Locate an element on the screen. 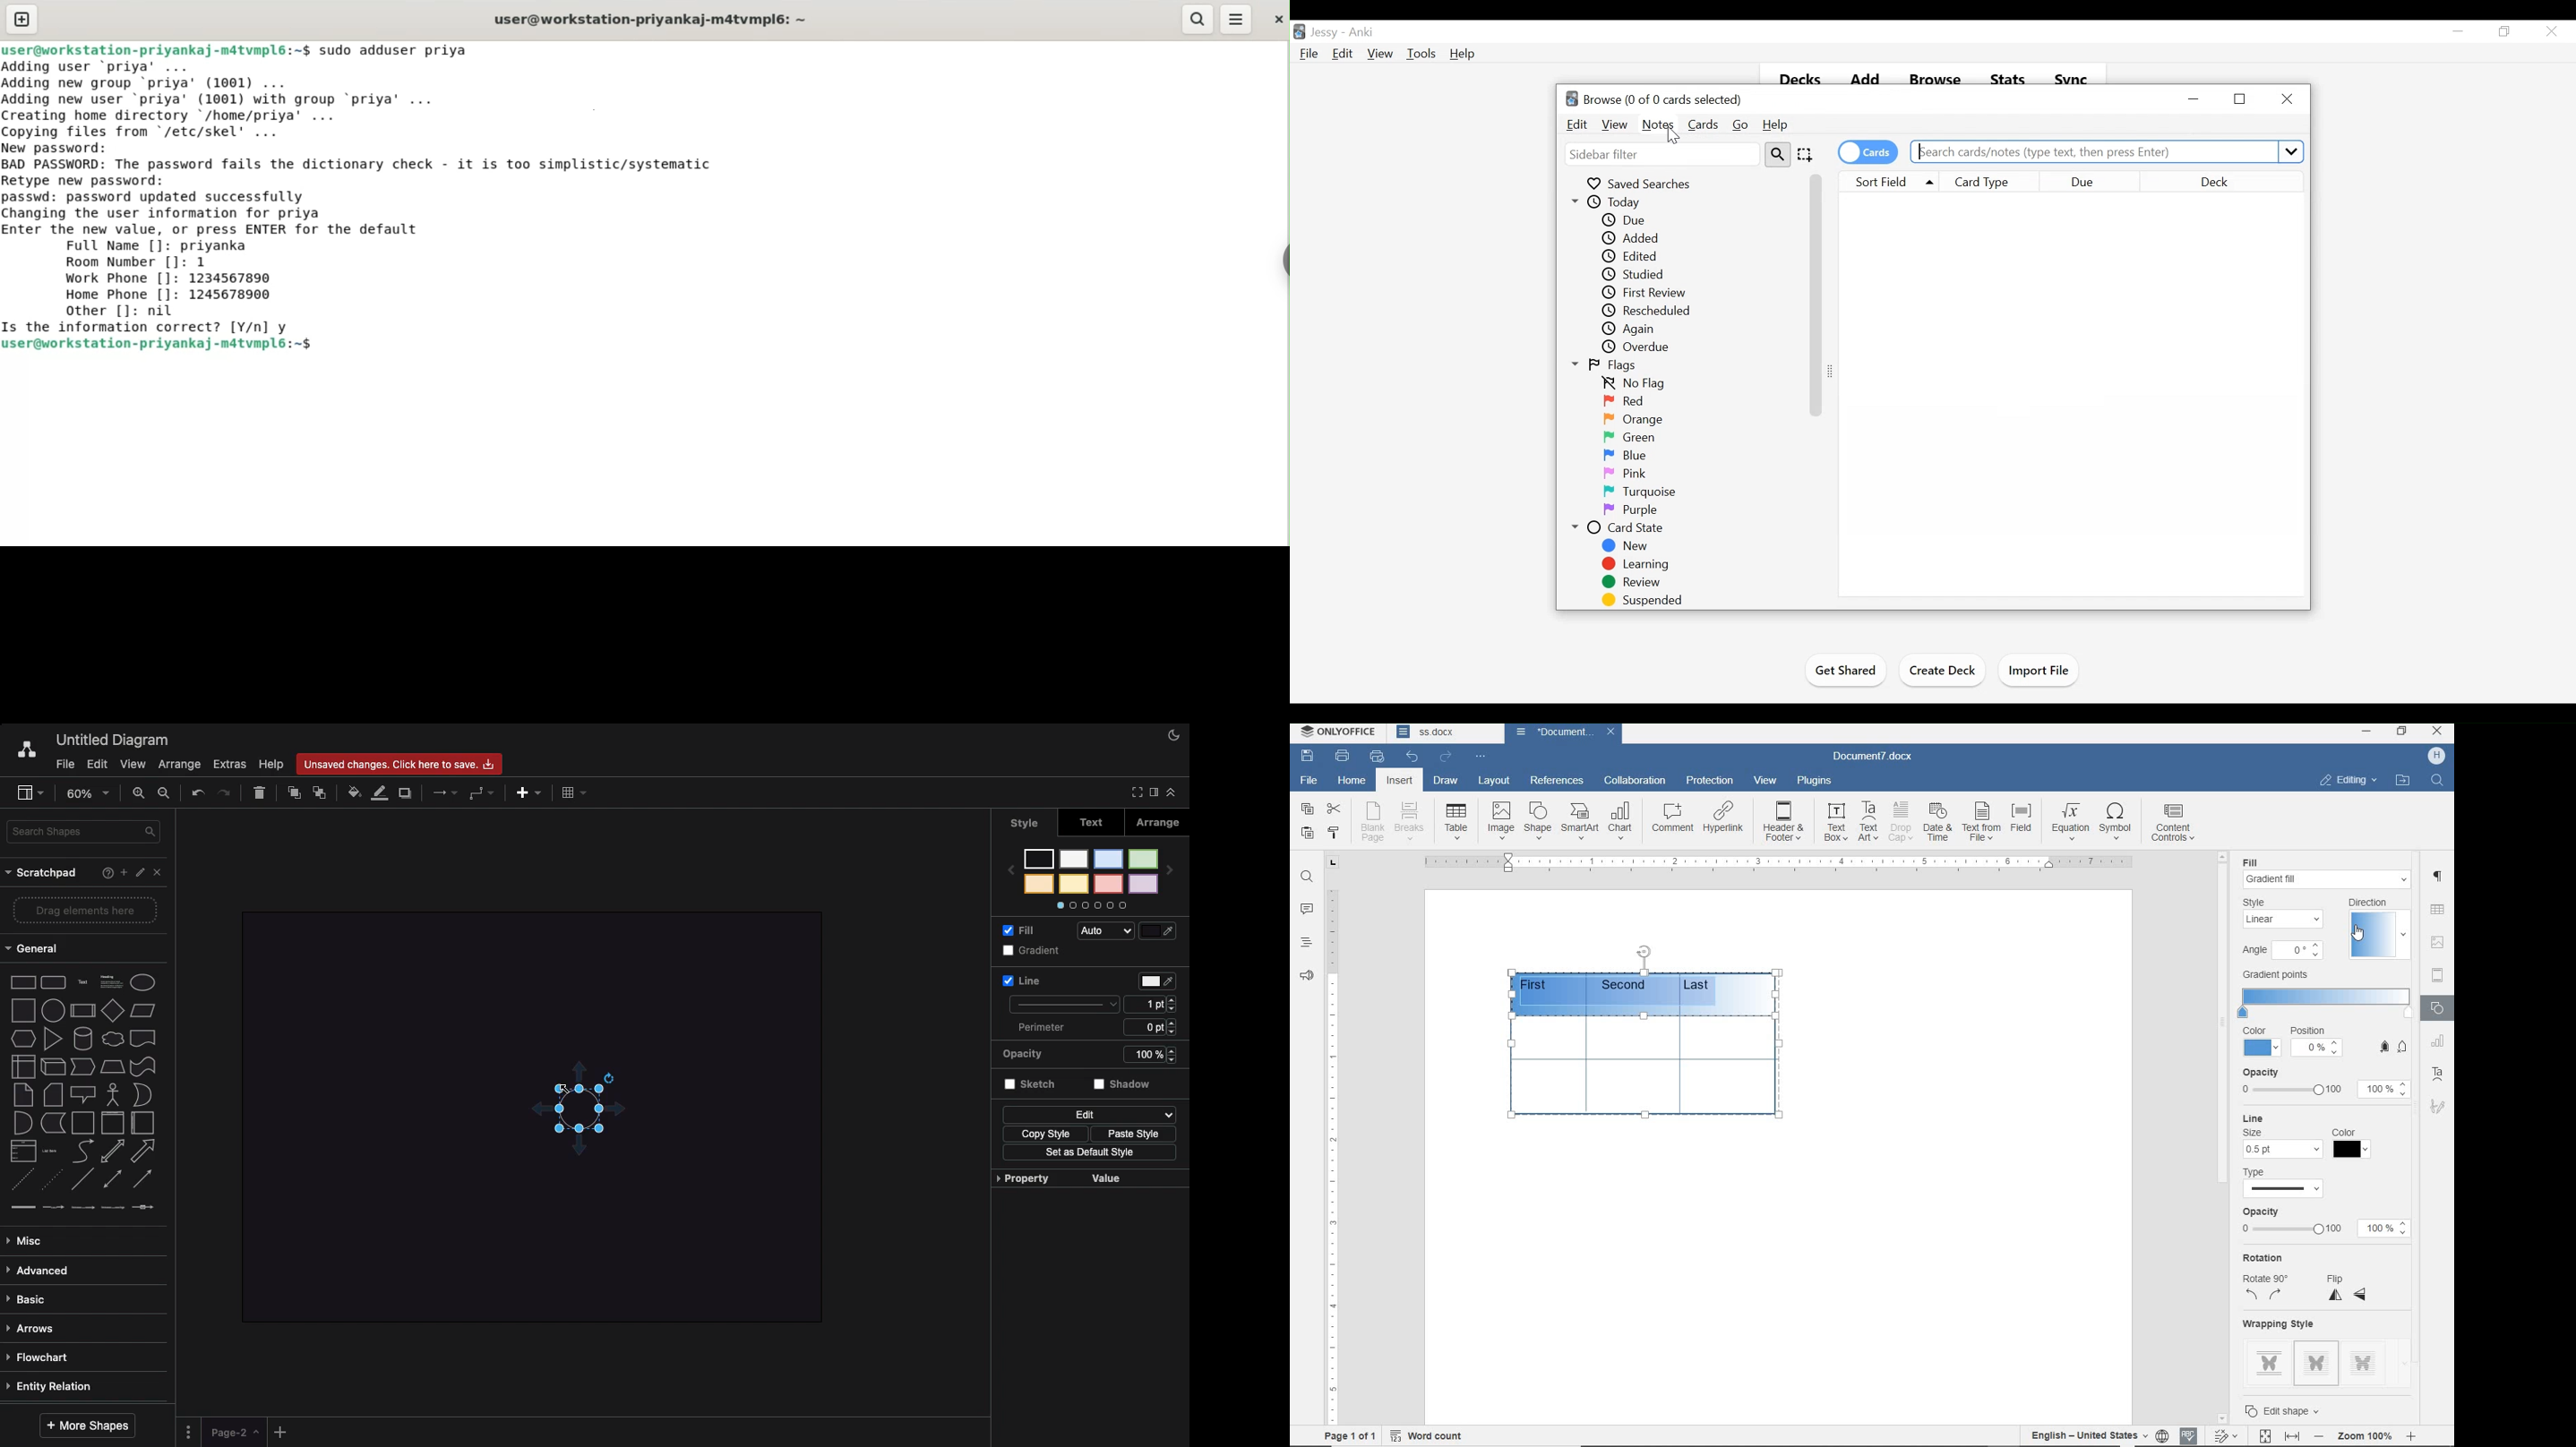 The image size is (2576, 1456). HP is located at coordinates (2435, 755).